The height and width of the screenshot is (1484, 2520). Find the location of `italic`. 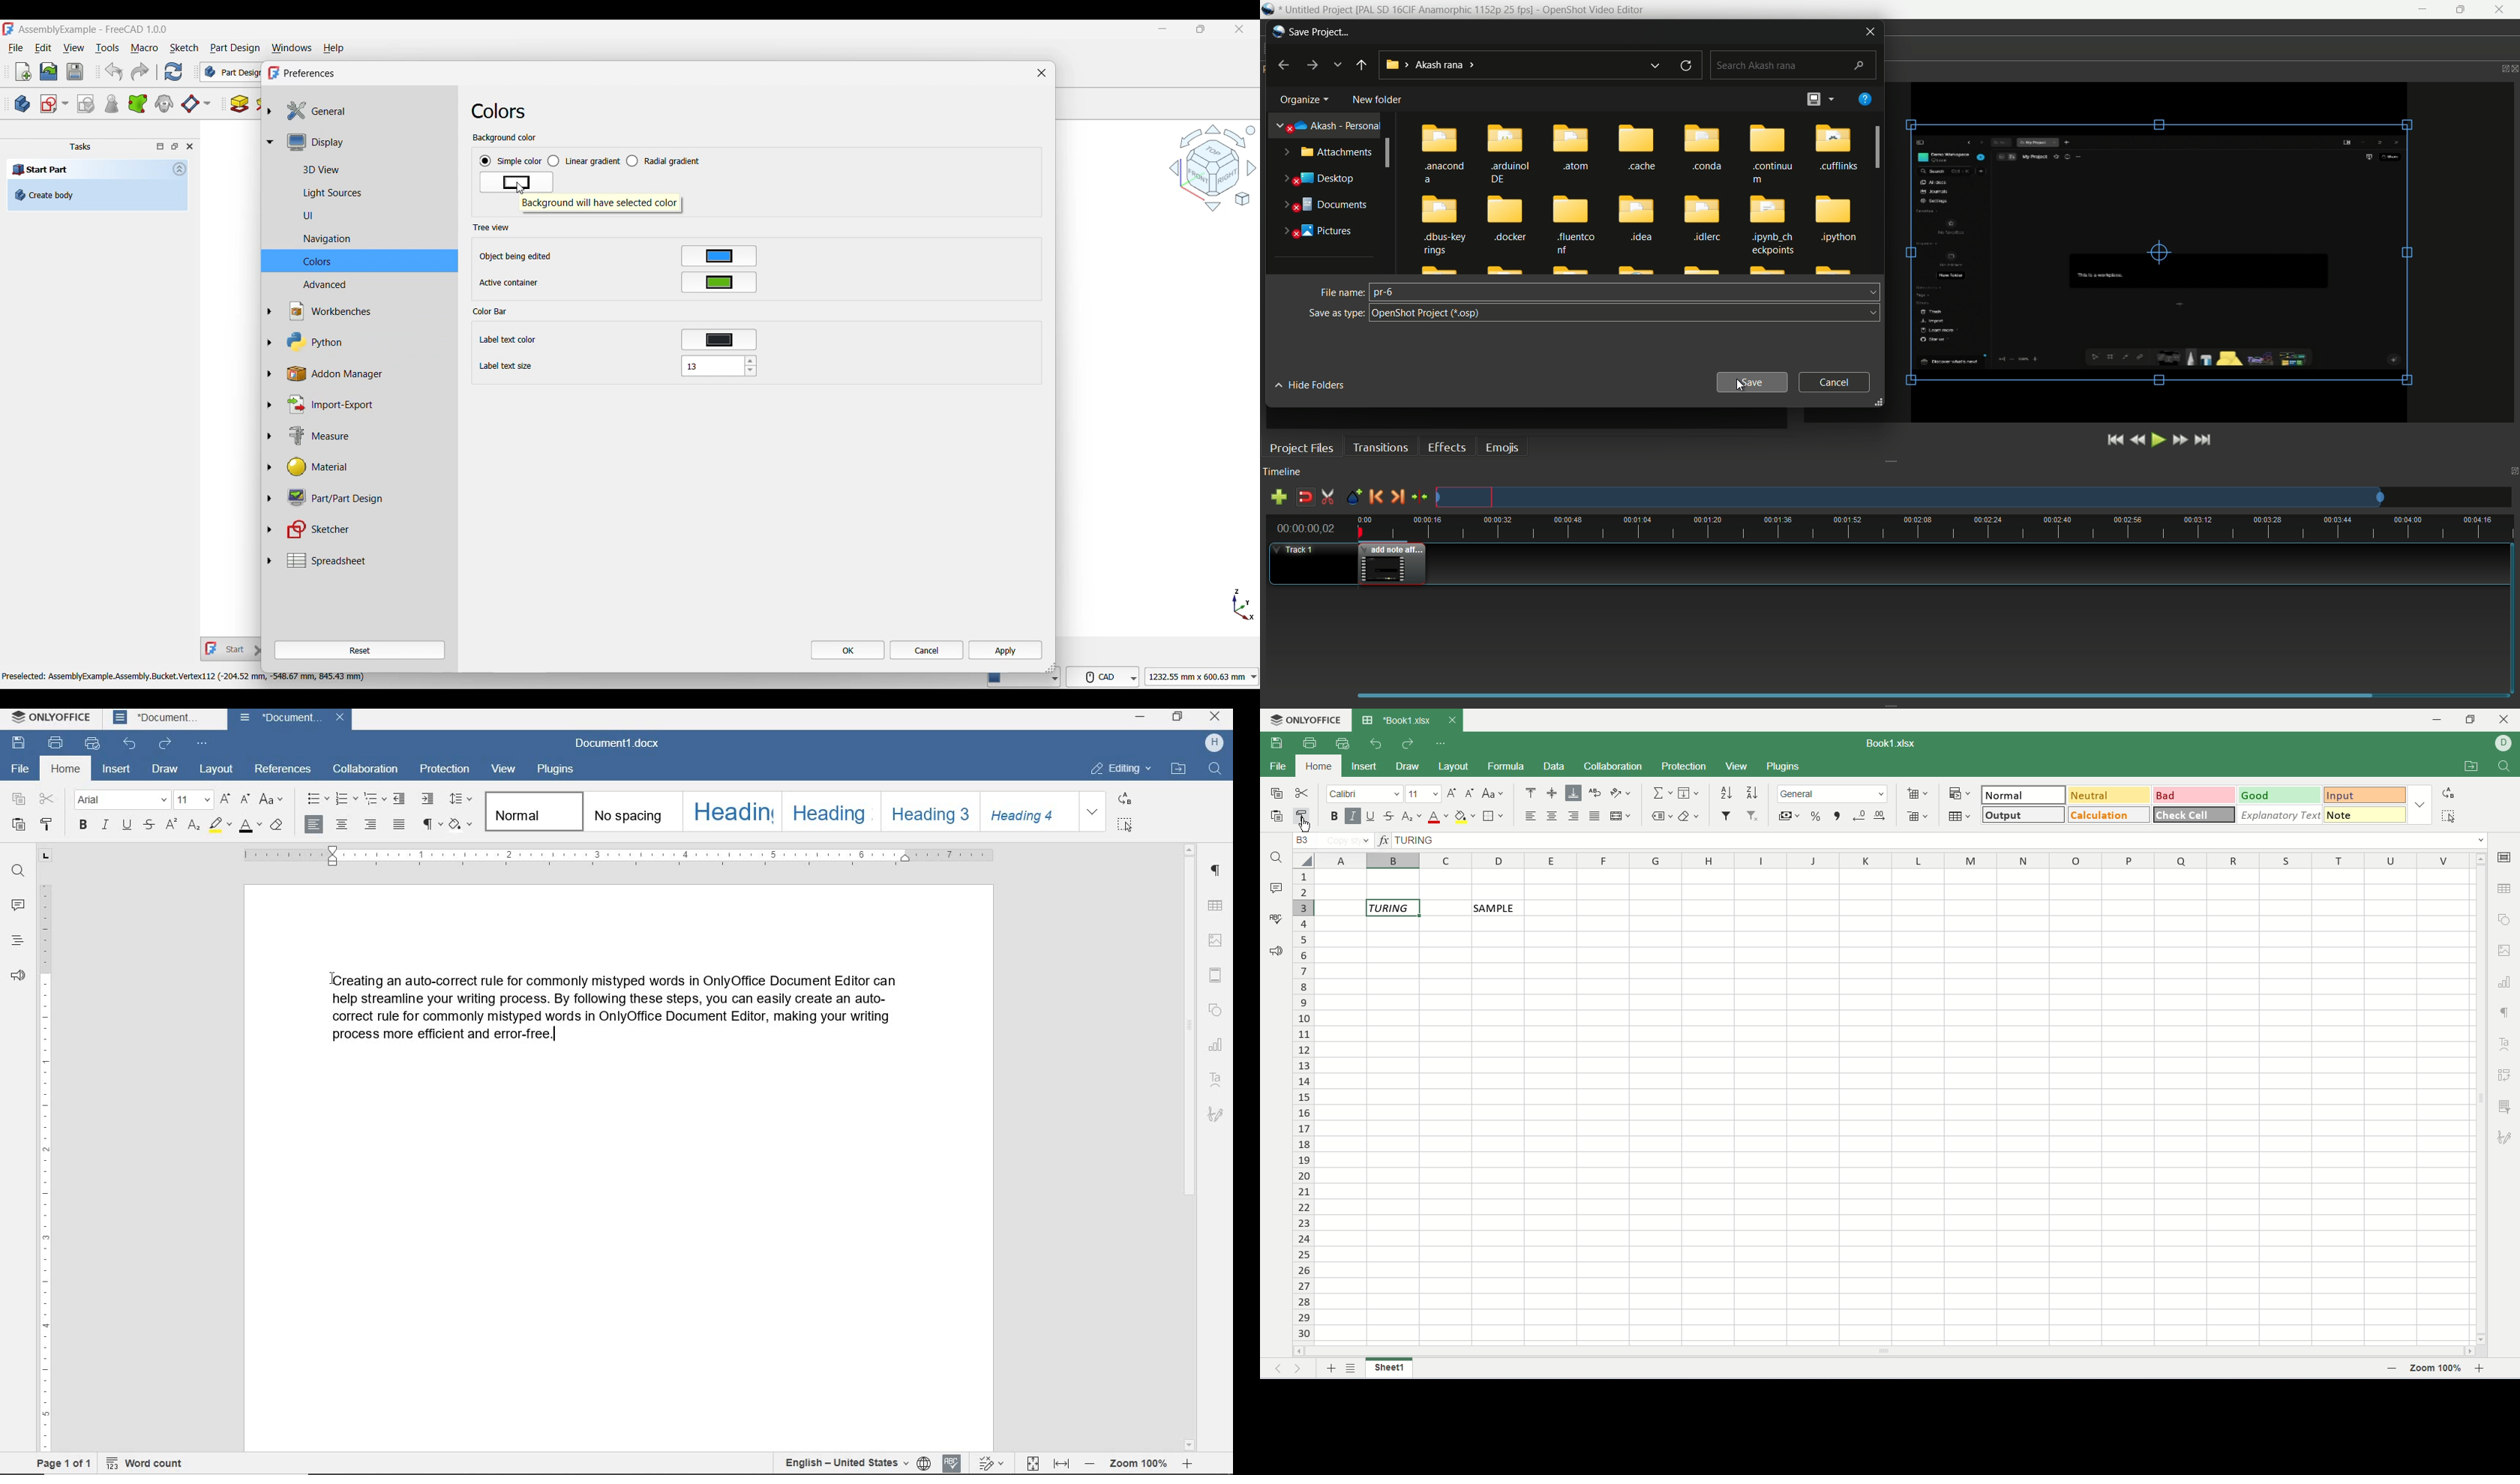

italic is located at coordinates (1353, 817).